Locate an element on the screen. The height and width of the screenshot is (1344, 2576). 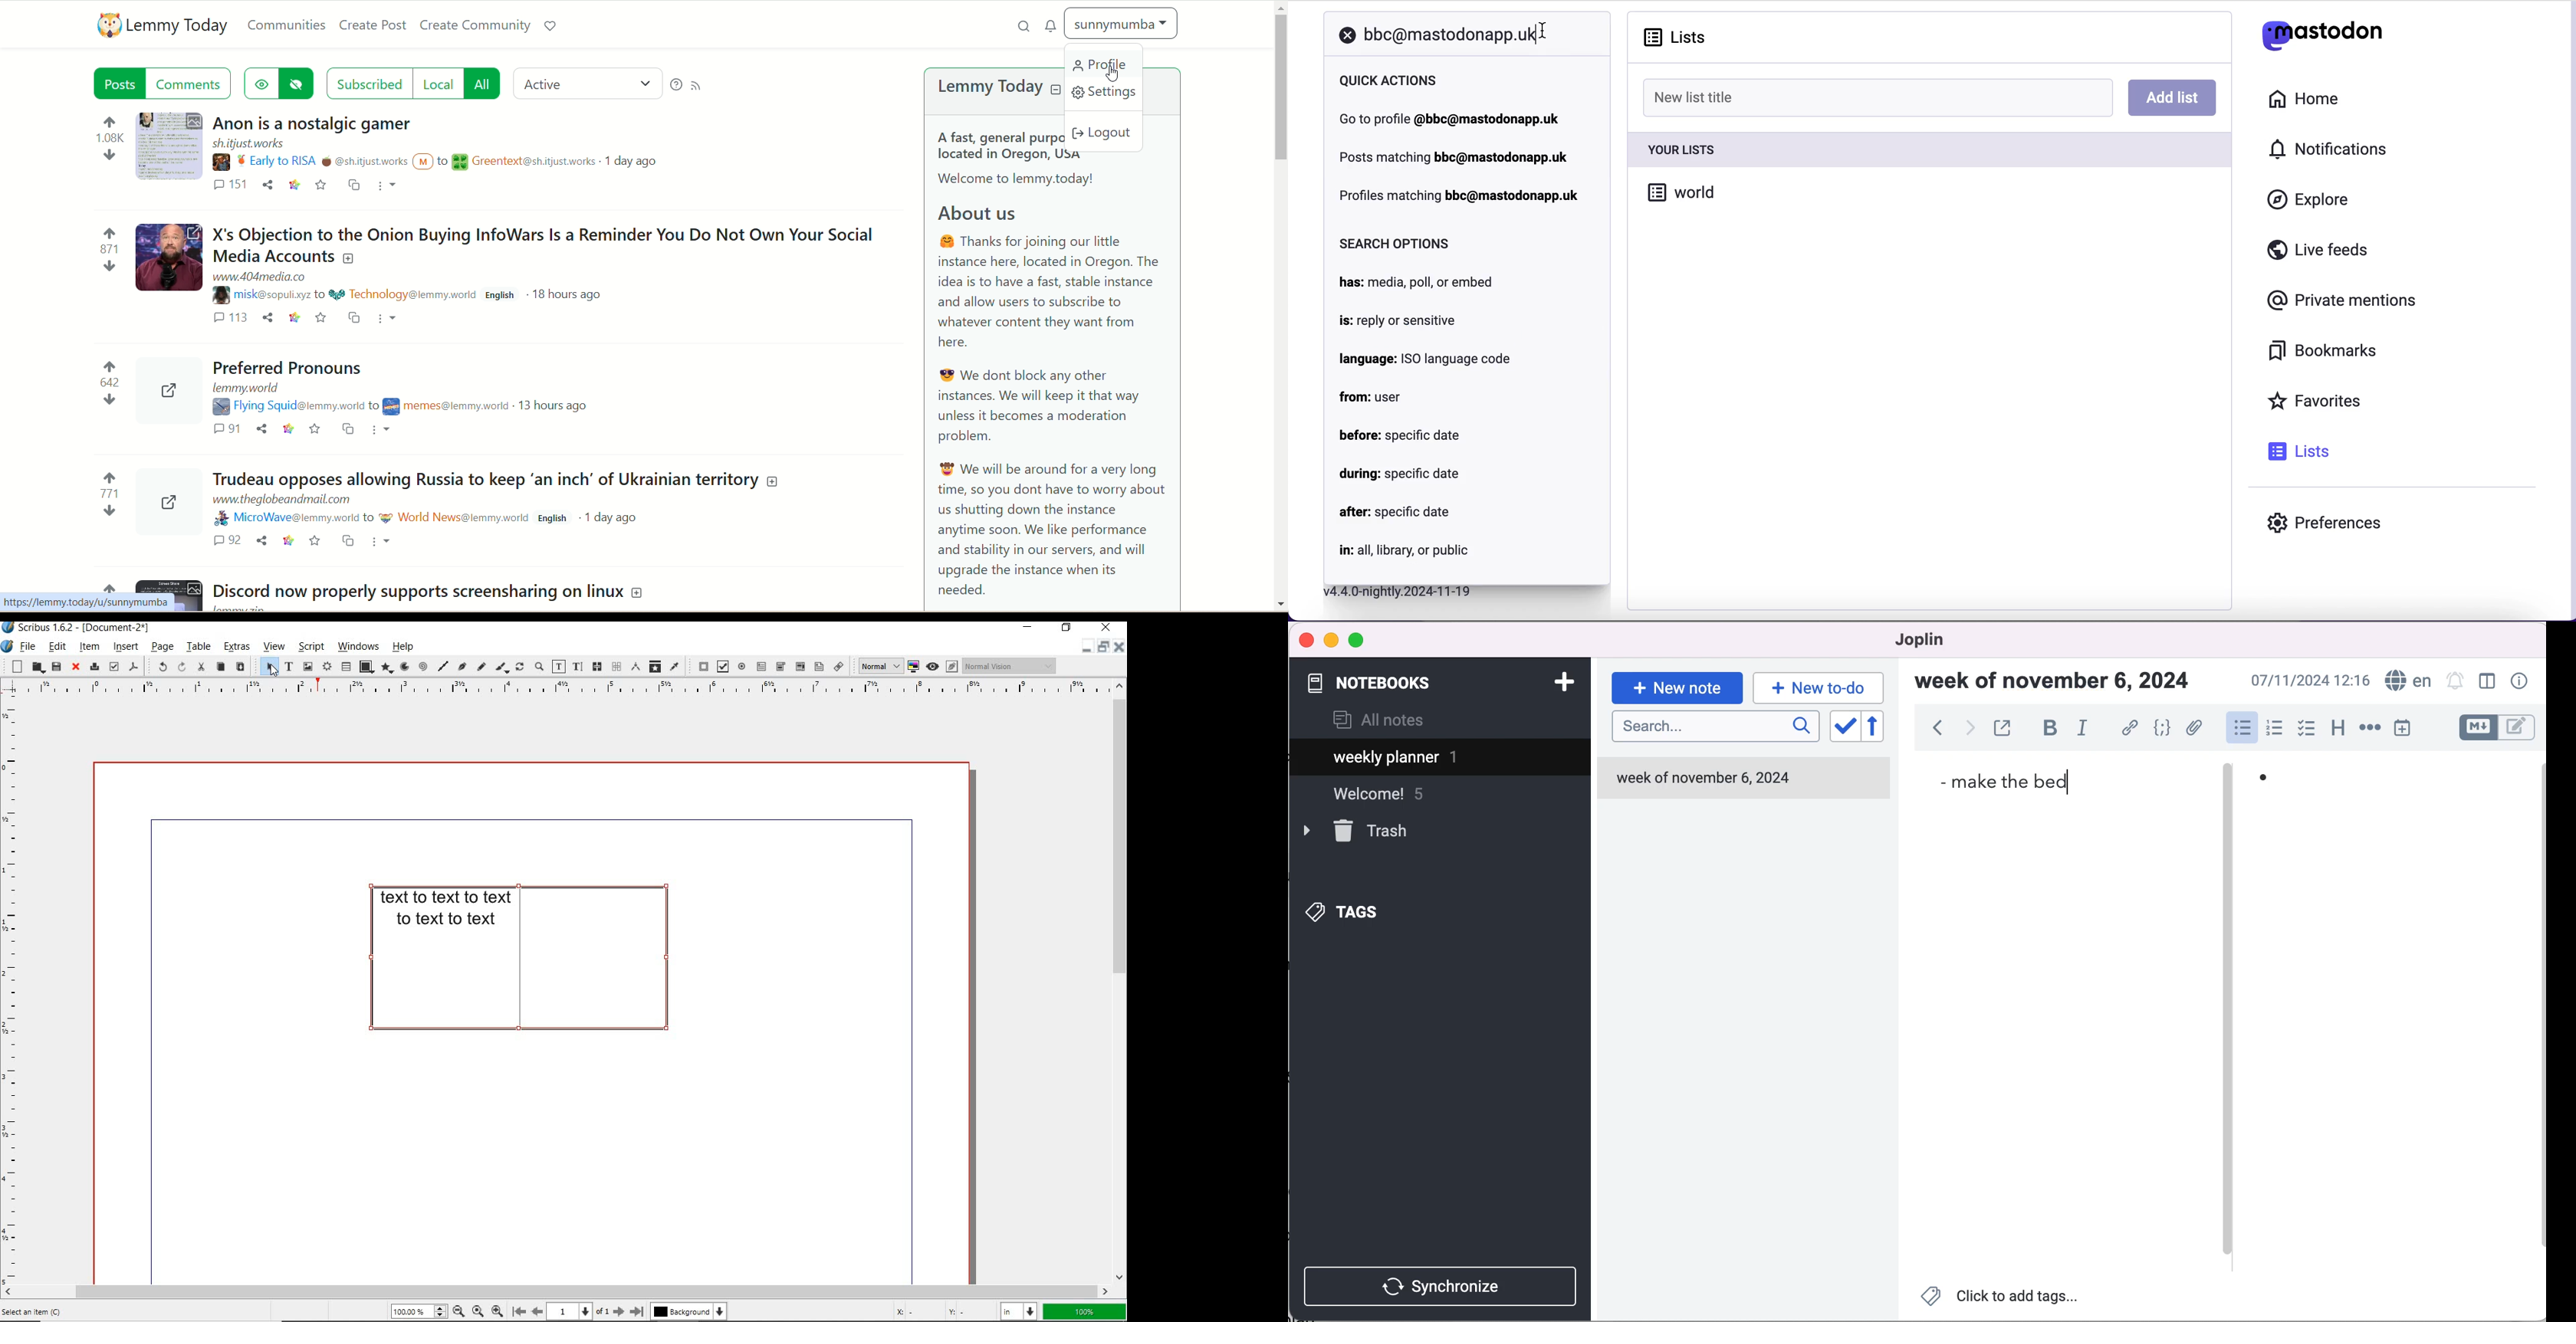
go to last page is located at coordinates (638, 1309).